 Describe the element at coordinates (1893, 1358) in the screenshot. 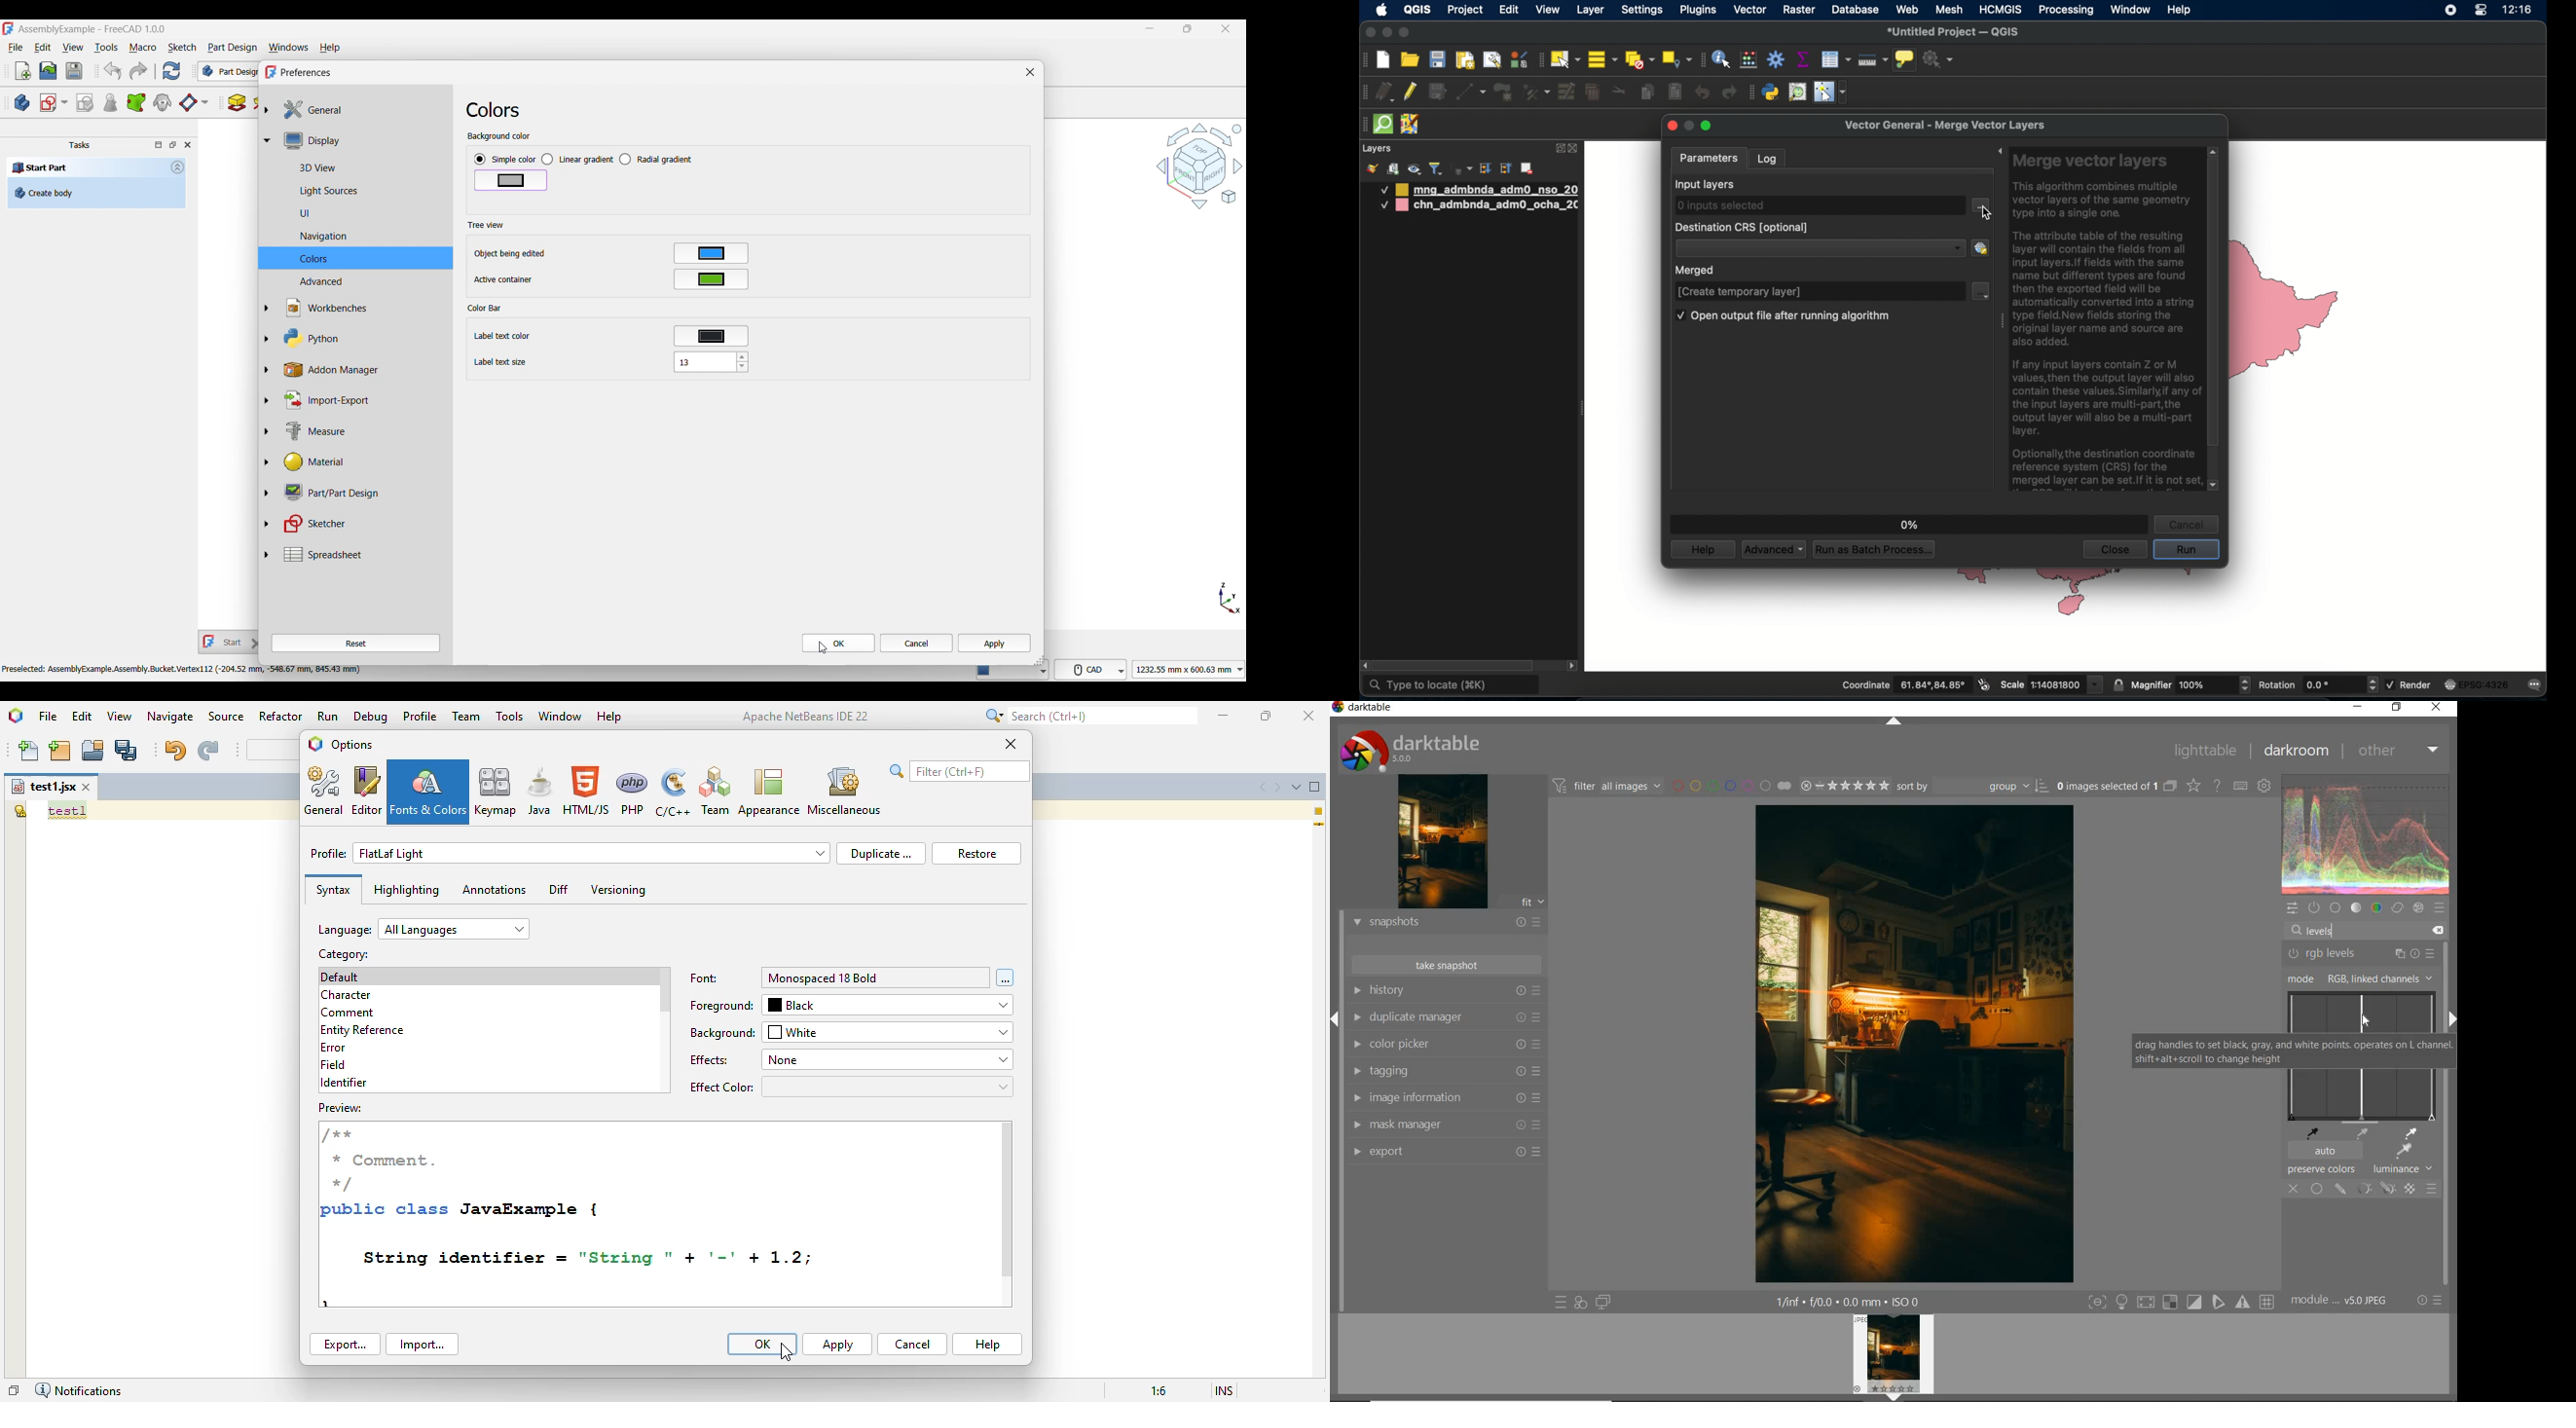

I see `image preview` at that location.